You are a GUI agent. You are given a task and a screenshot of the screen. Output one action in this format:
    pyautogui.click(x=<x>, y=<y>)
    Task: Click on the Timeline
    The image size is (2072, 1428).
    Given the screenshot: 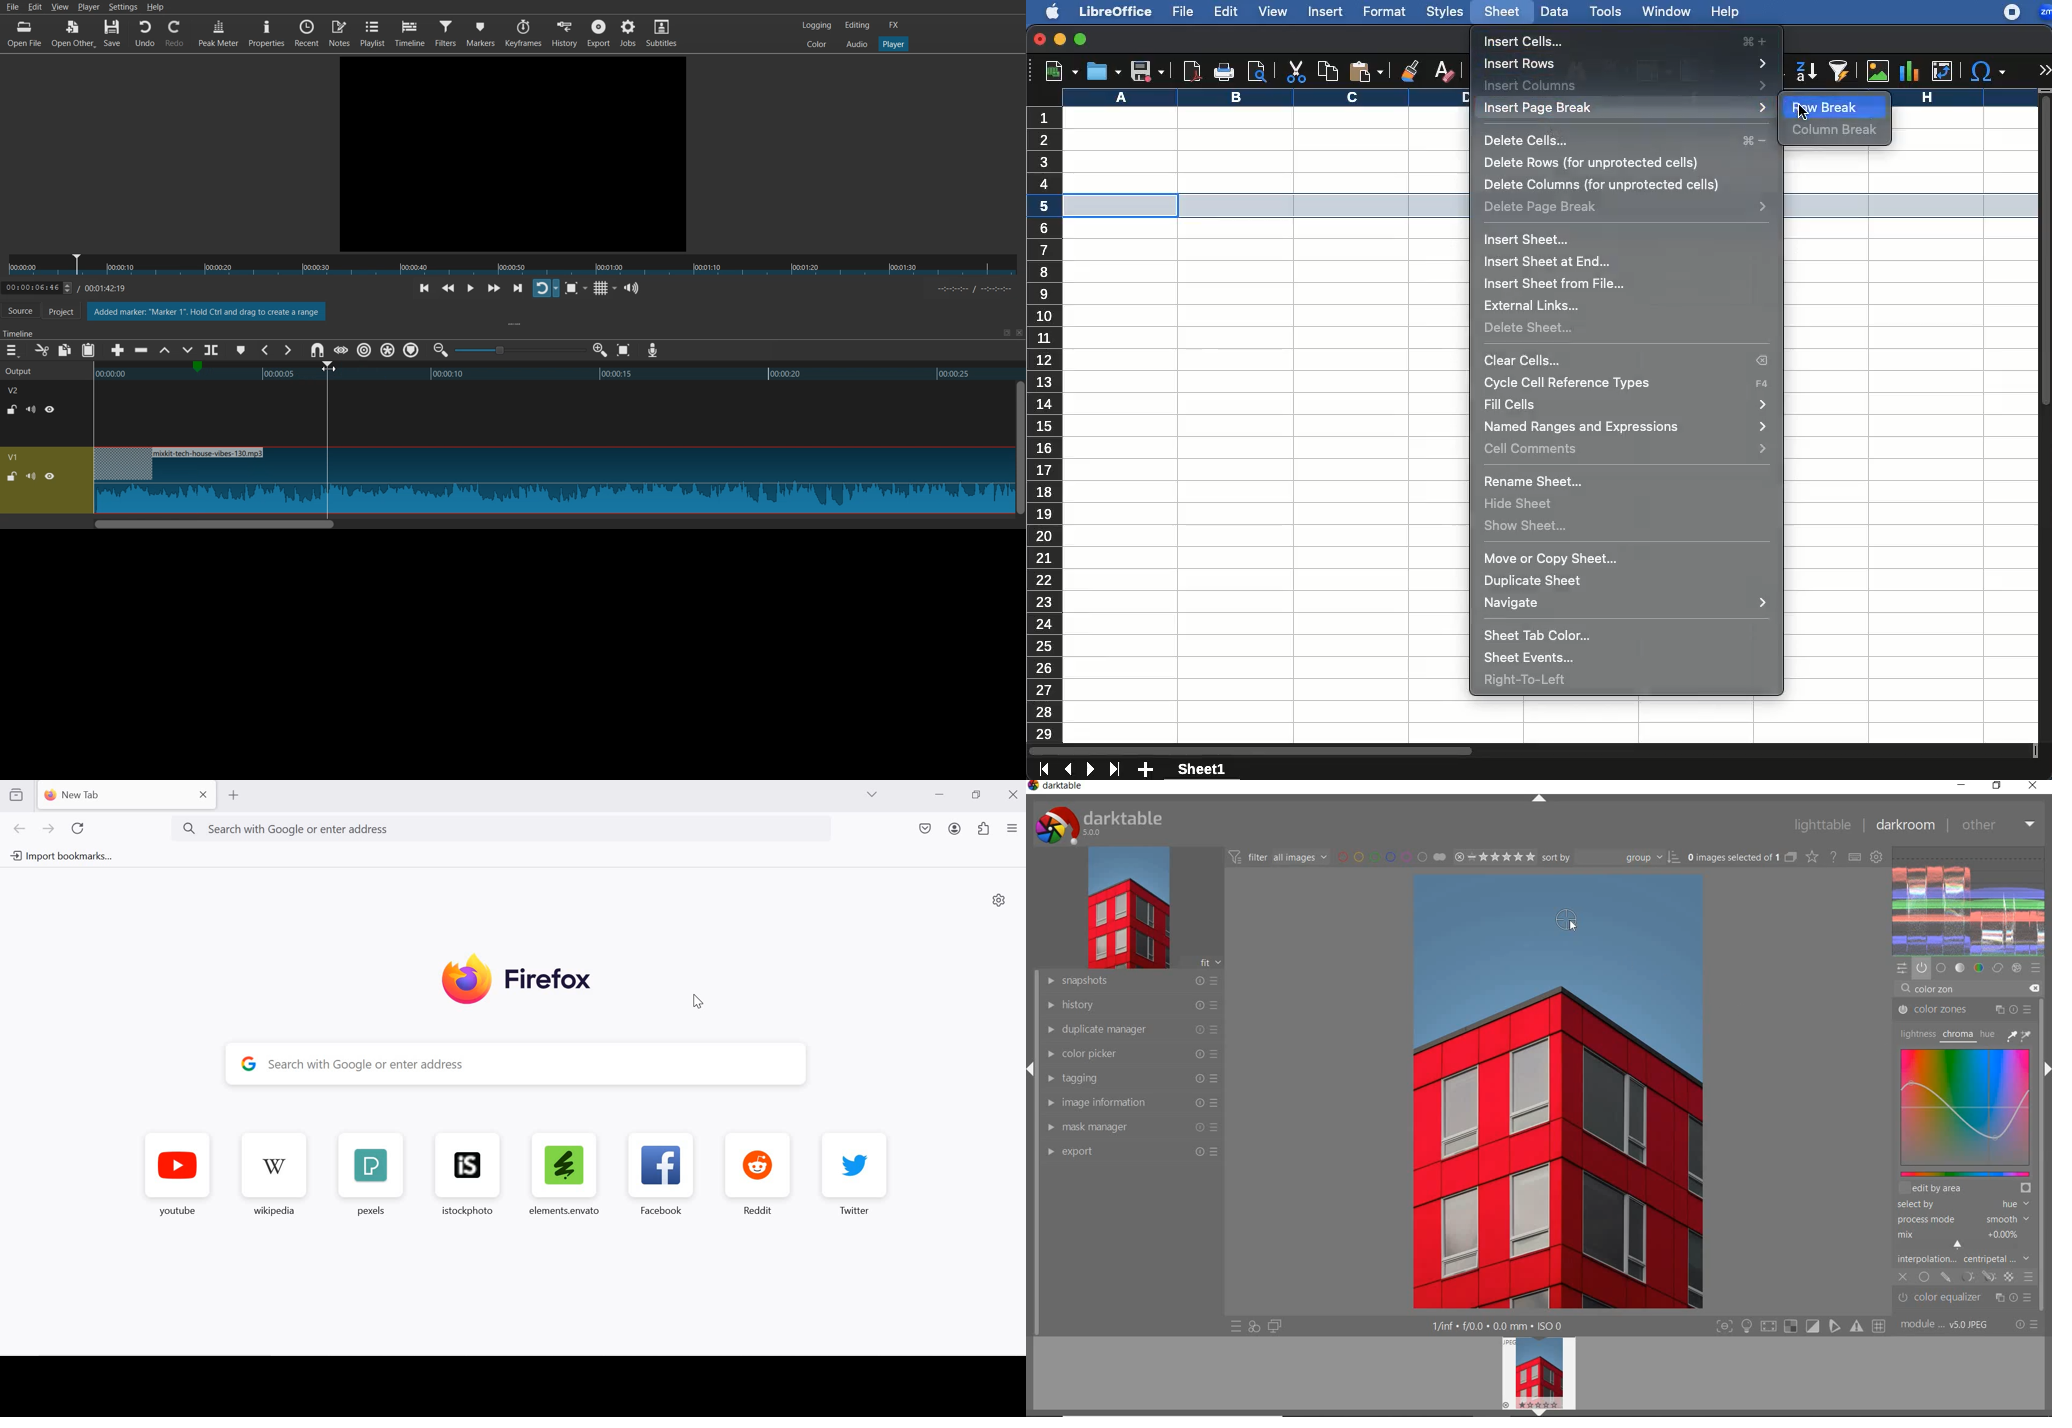 What is the action you would take?
    pyautogui.click(x=410, y=33)
    